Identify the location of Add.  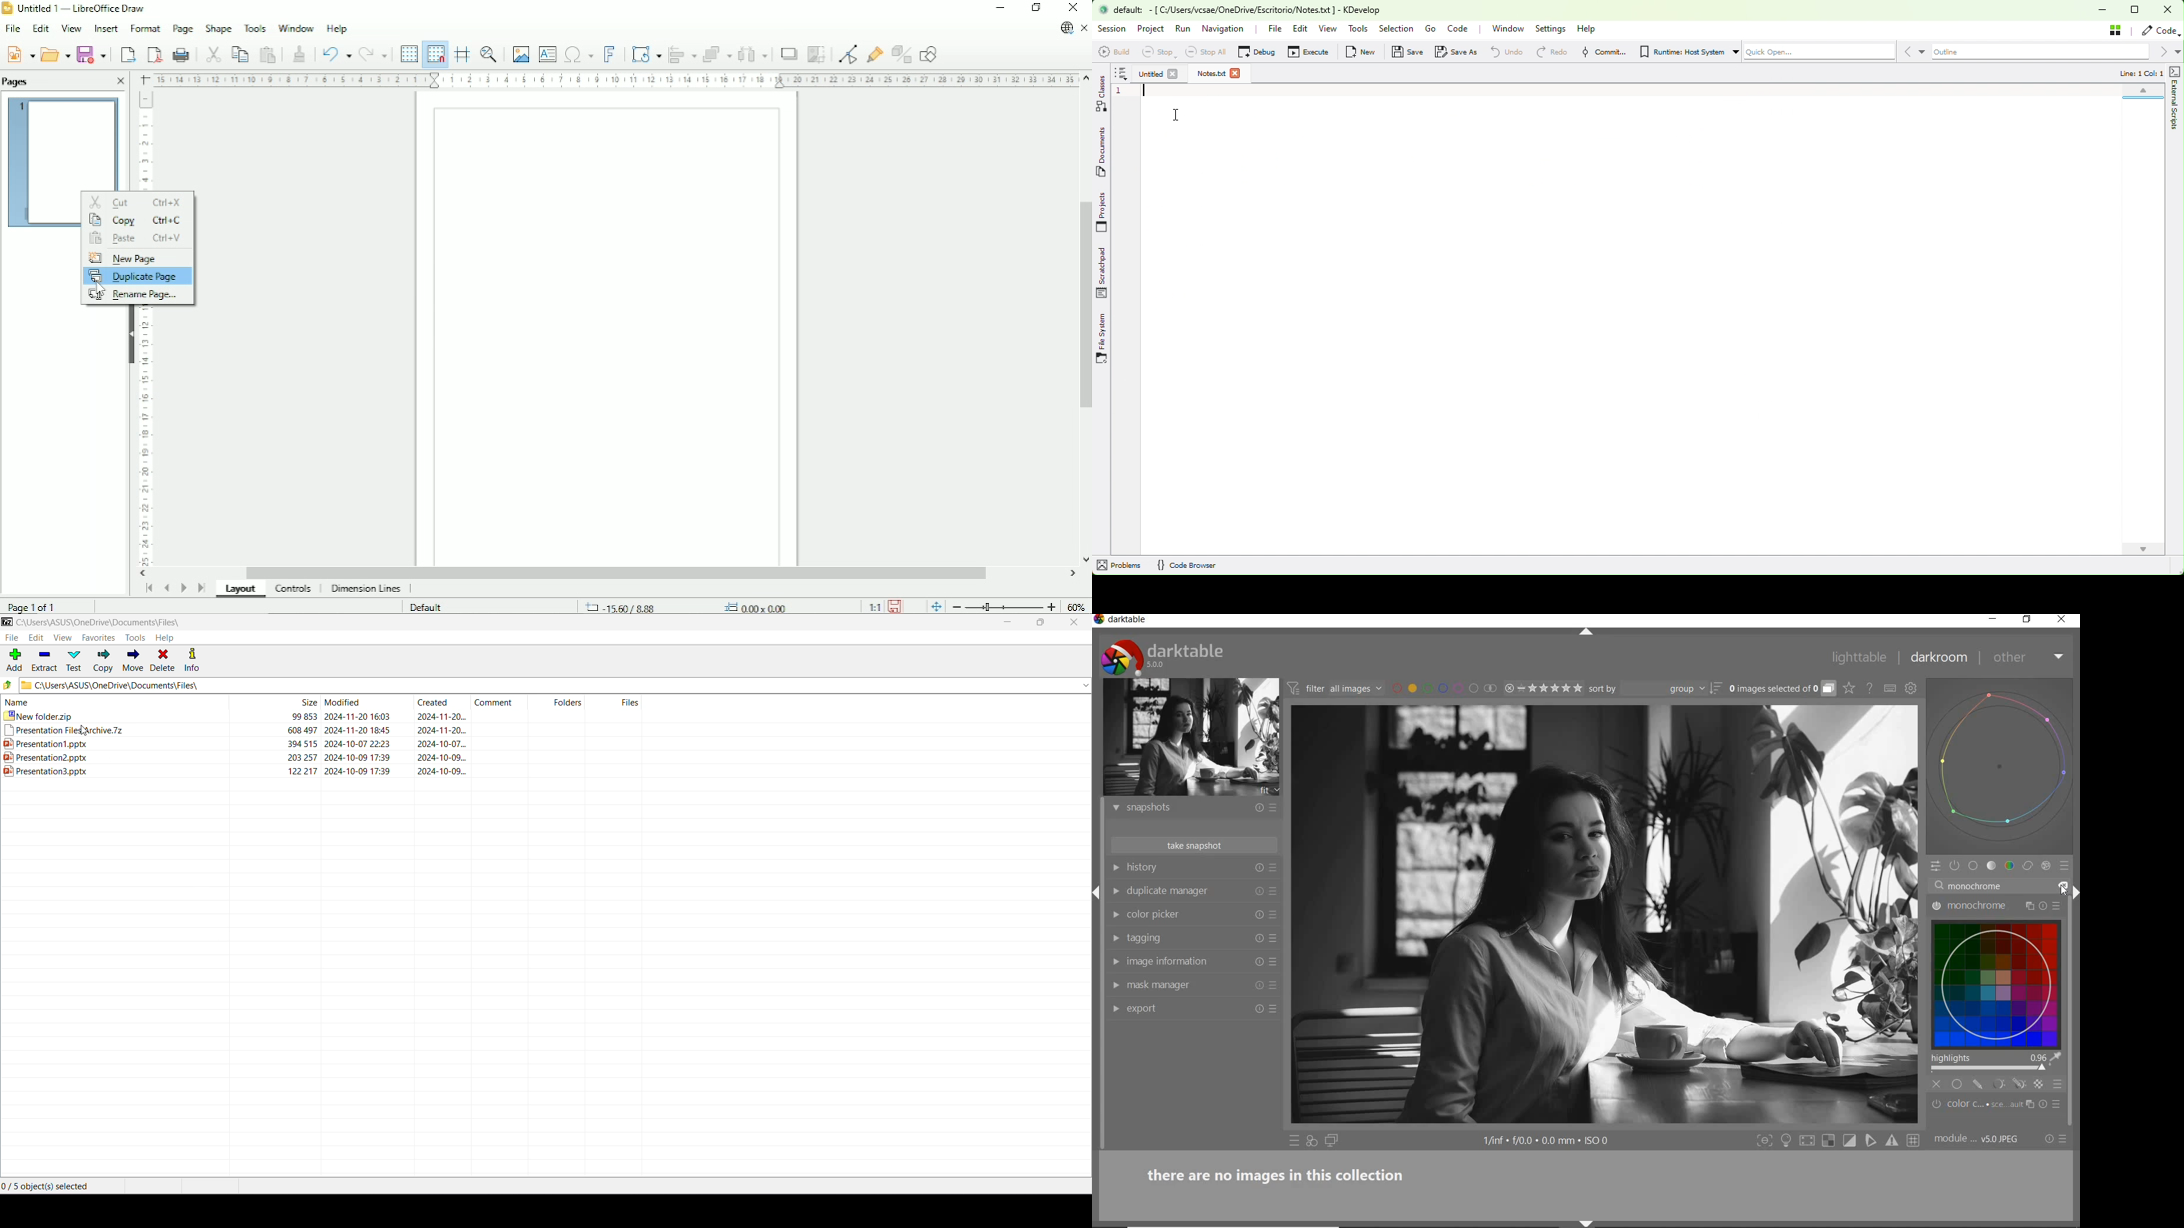
(13, 660).